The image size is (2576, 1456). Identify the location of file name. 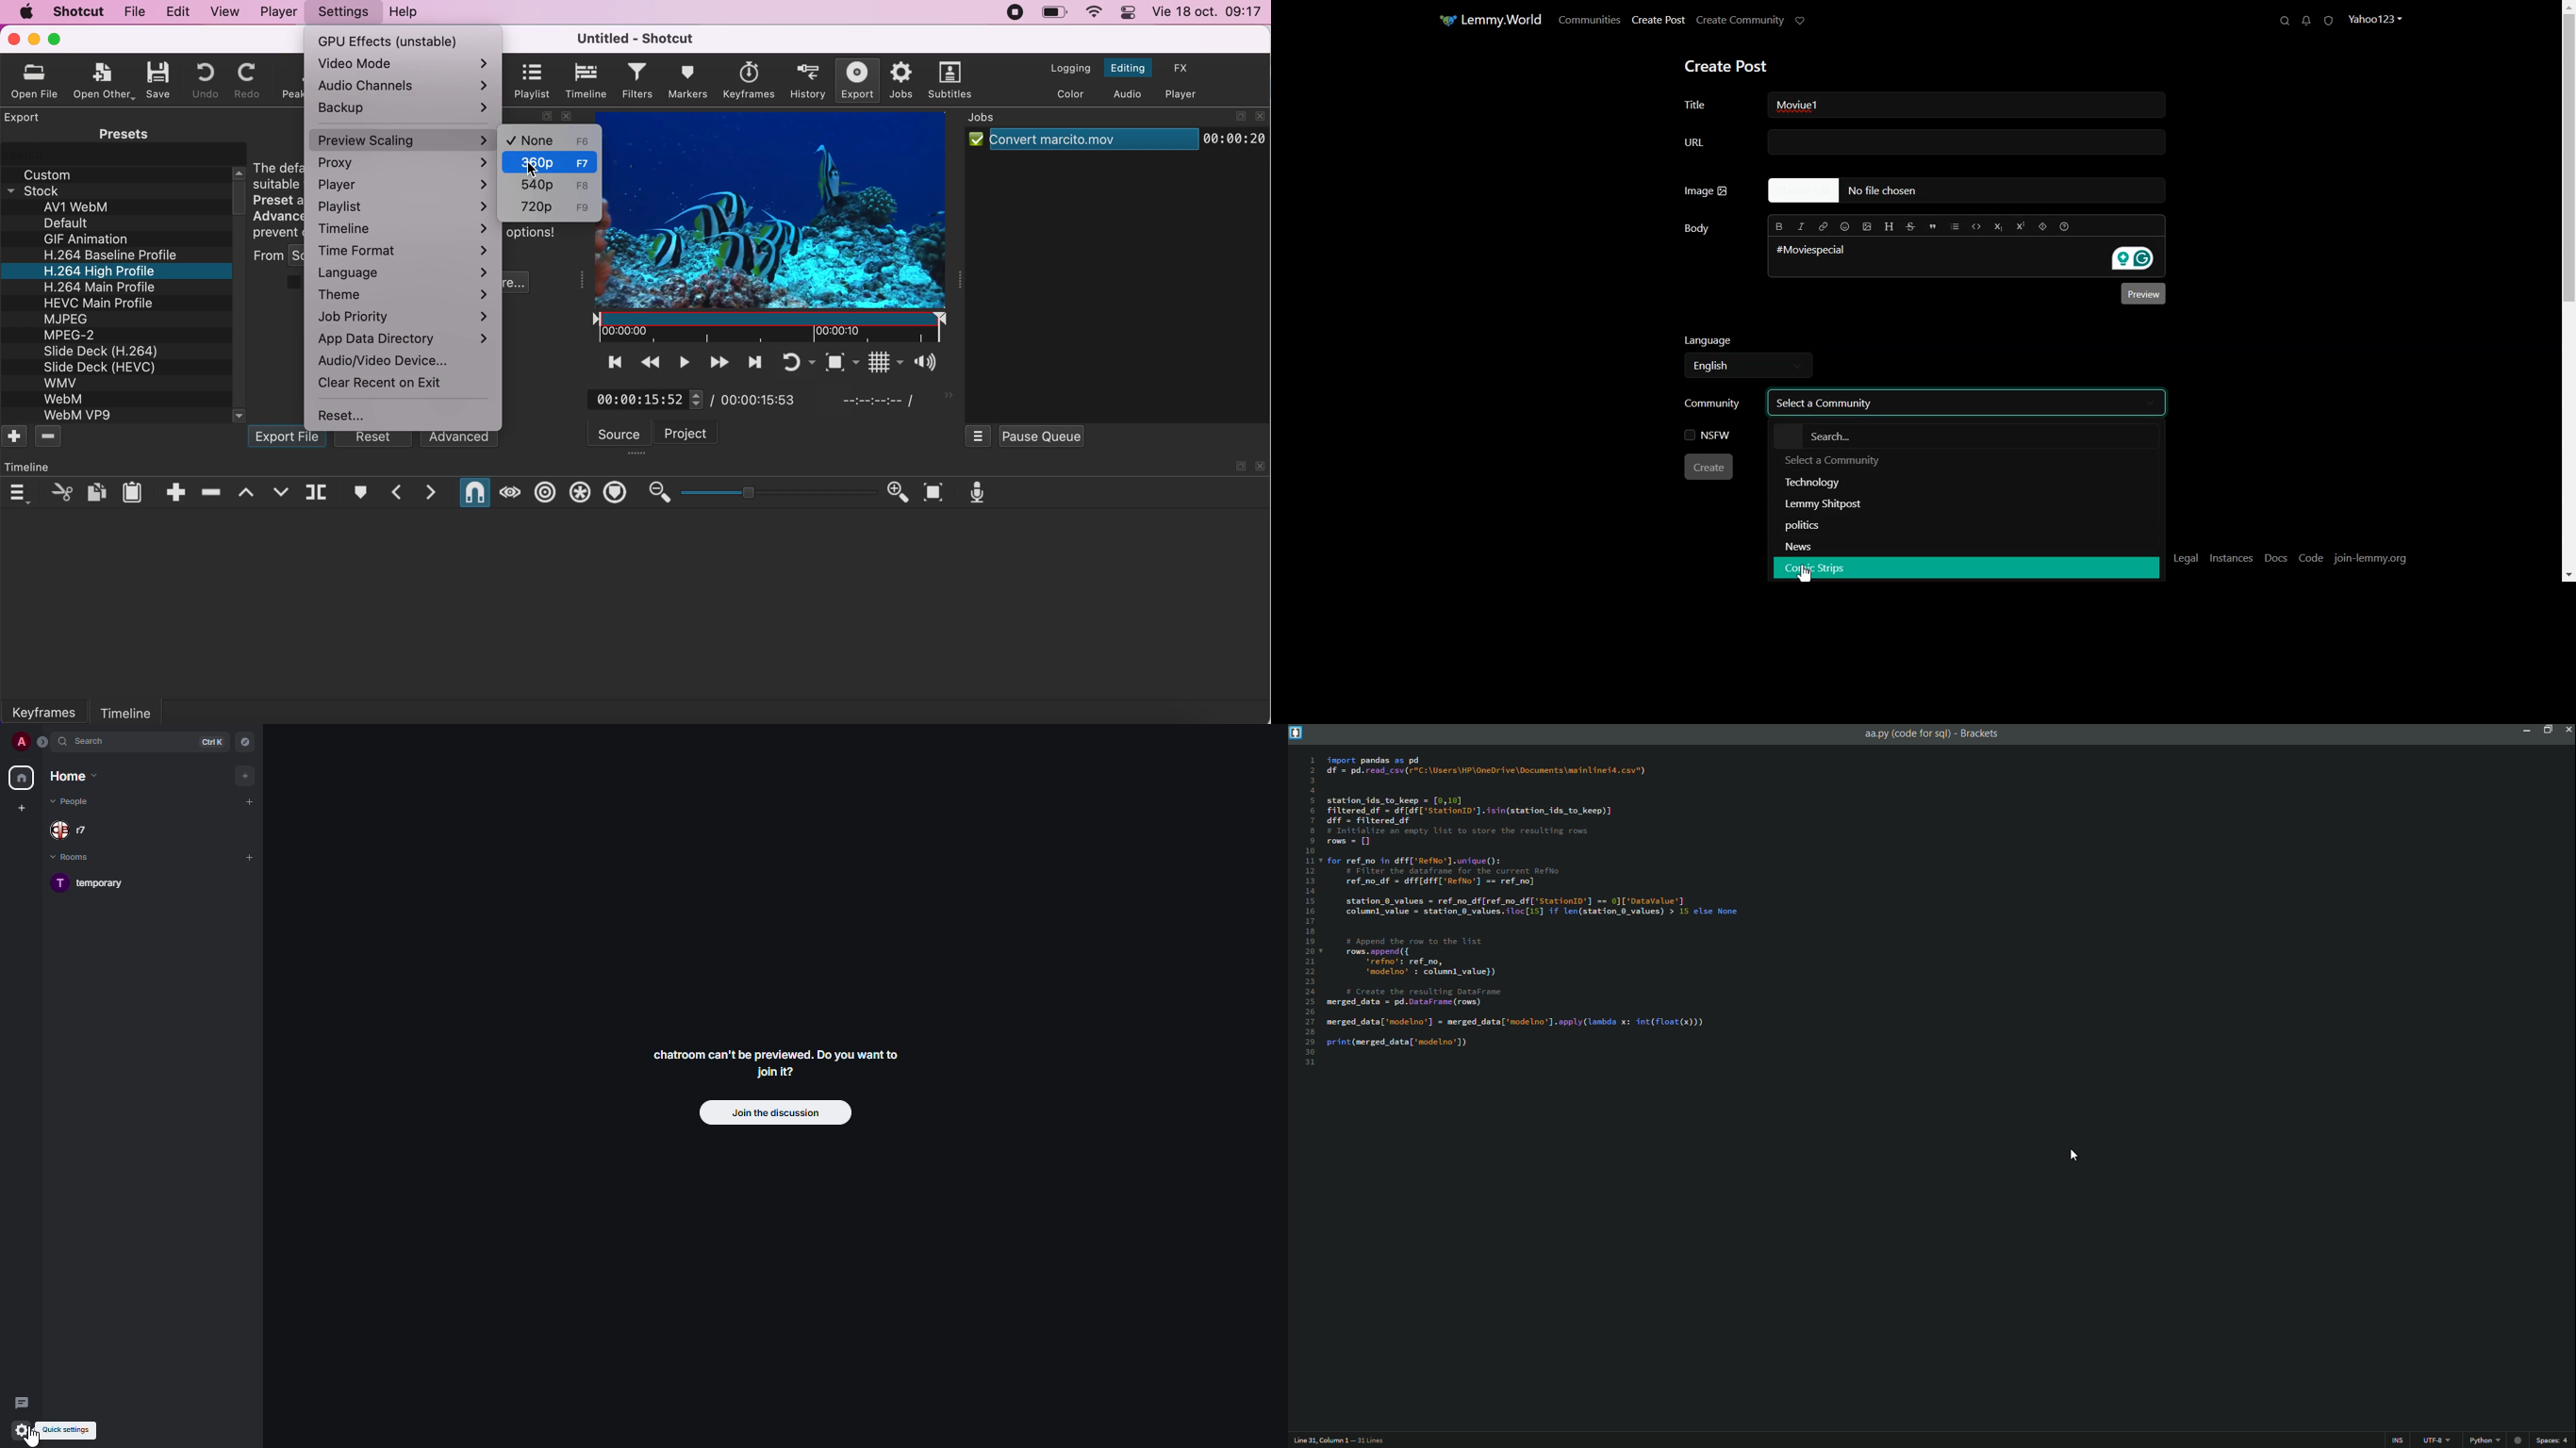
(1906, 733).